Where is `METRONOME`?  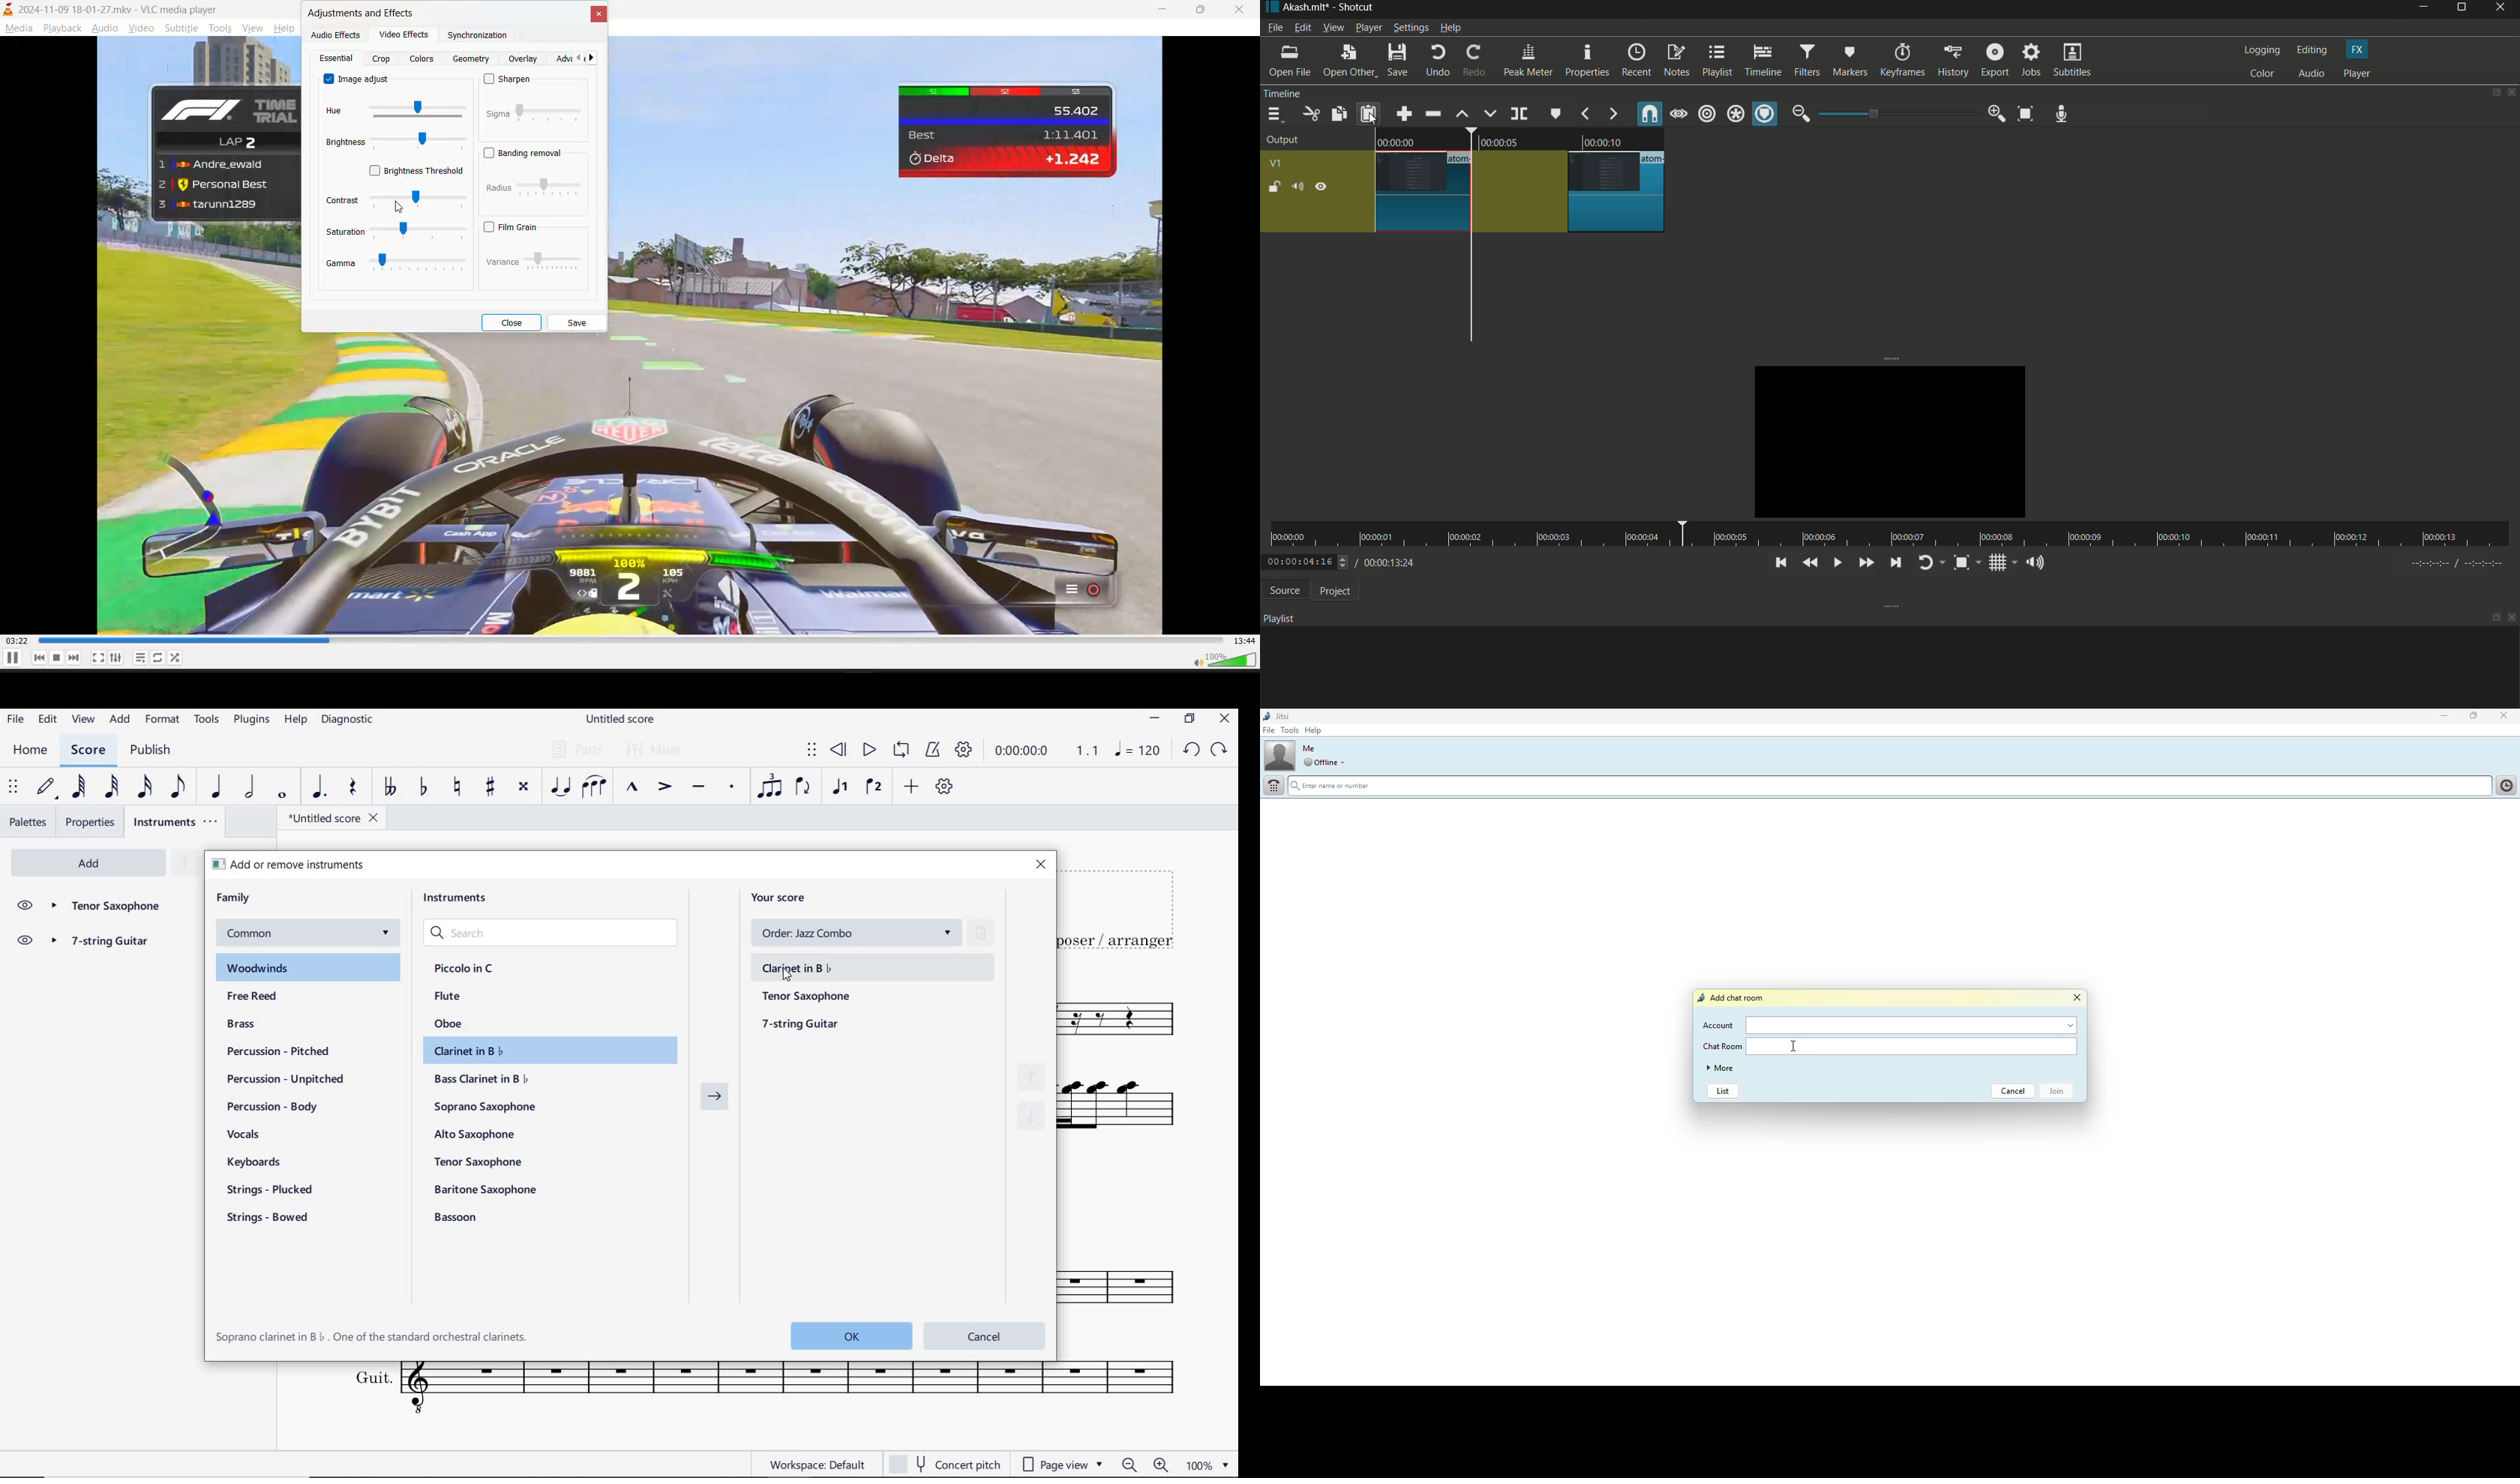 METRONOME is located at coordinates (932, 751).